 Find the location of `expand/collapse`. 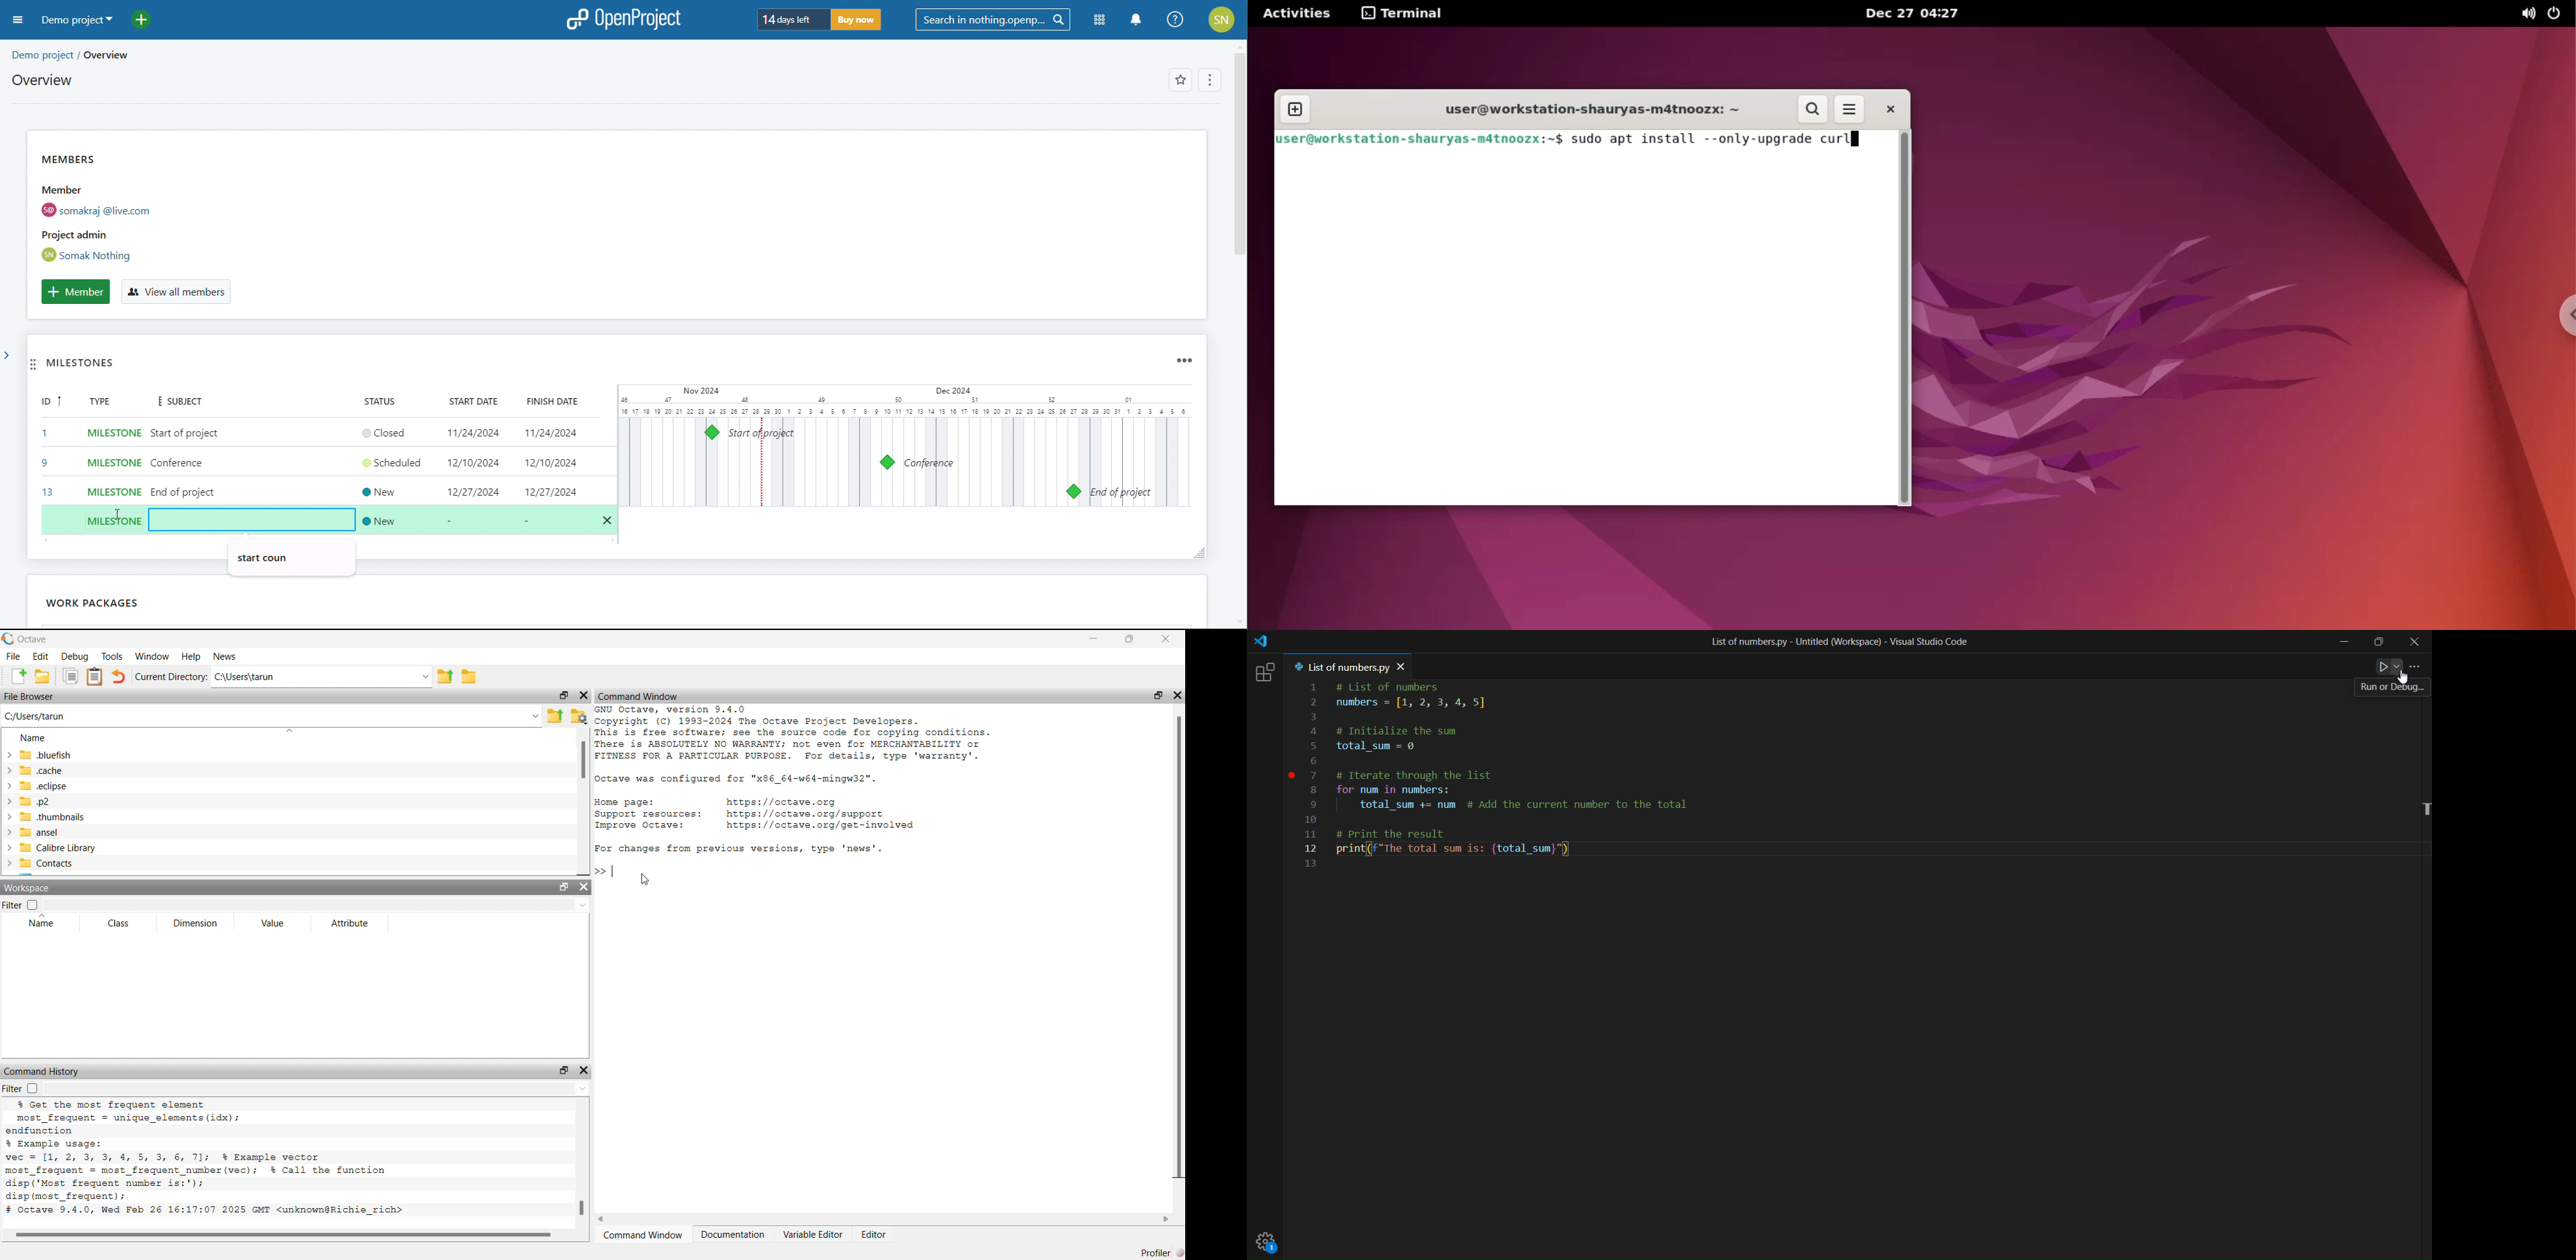

expand/collapse is located at coordinates (9, 847).